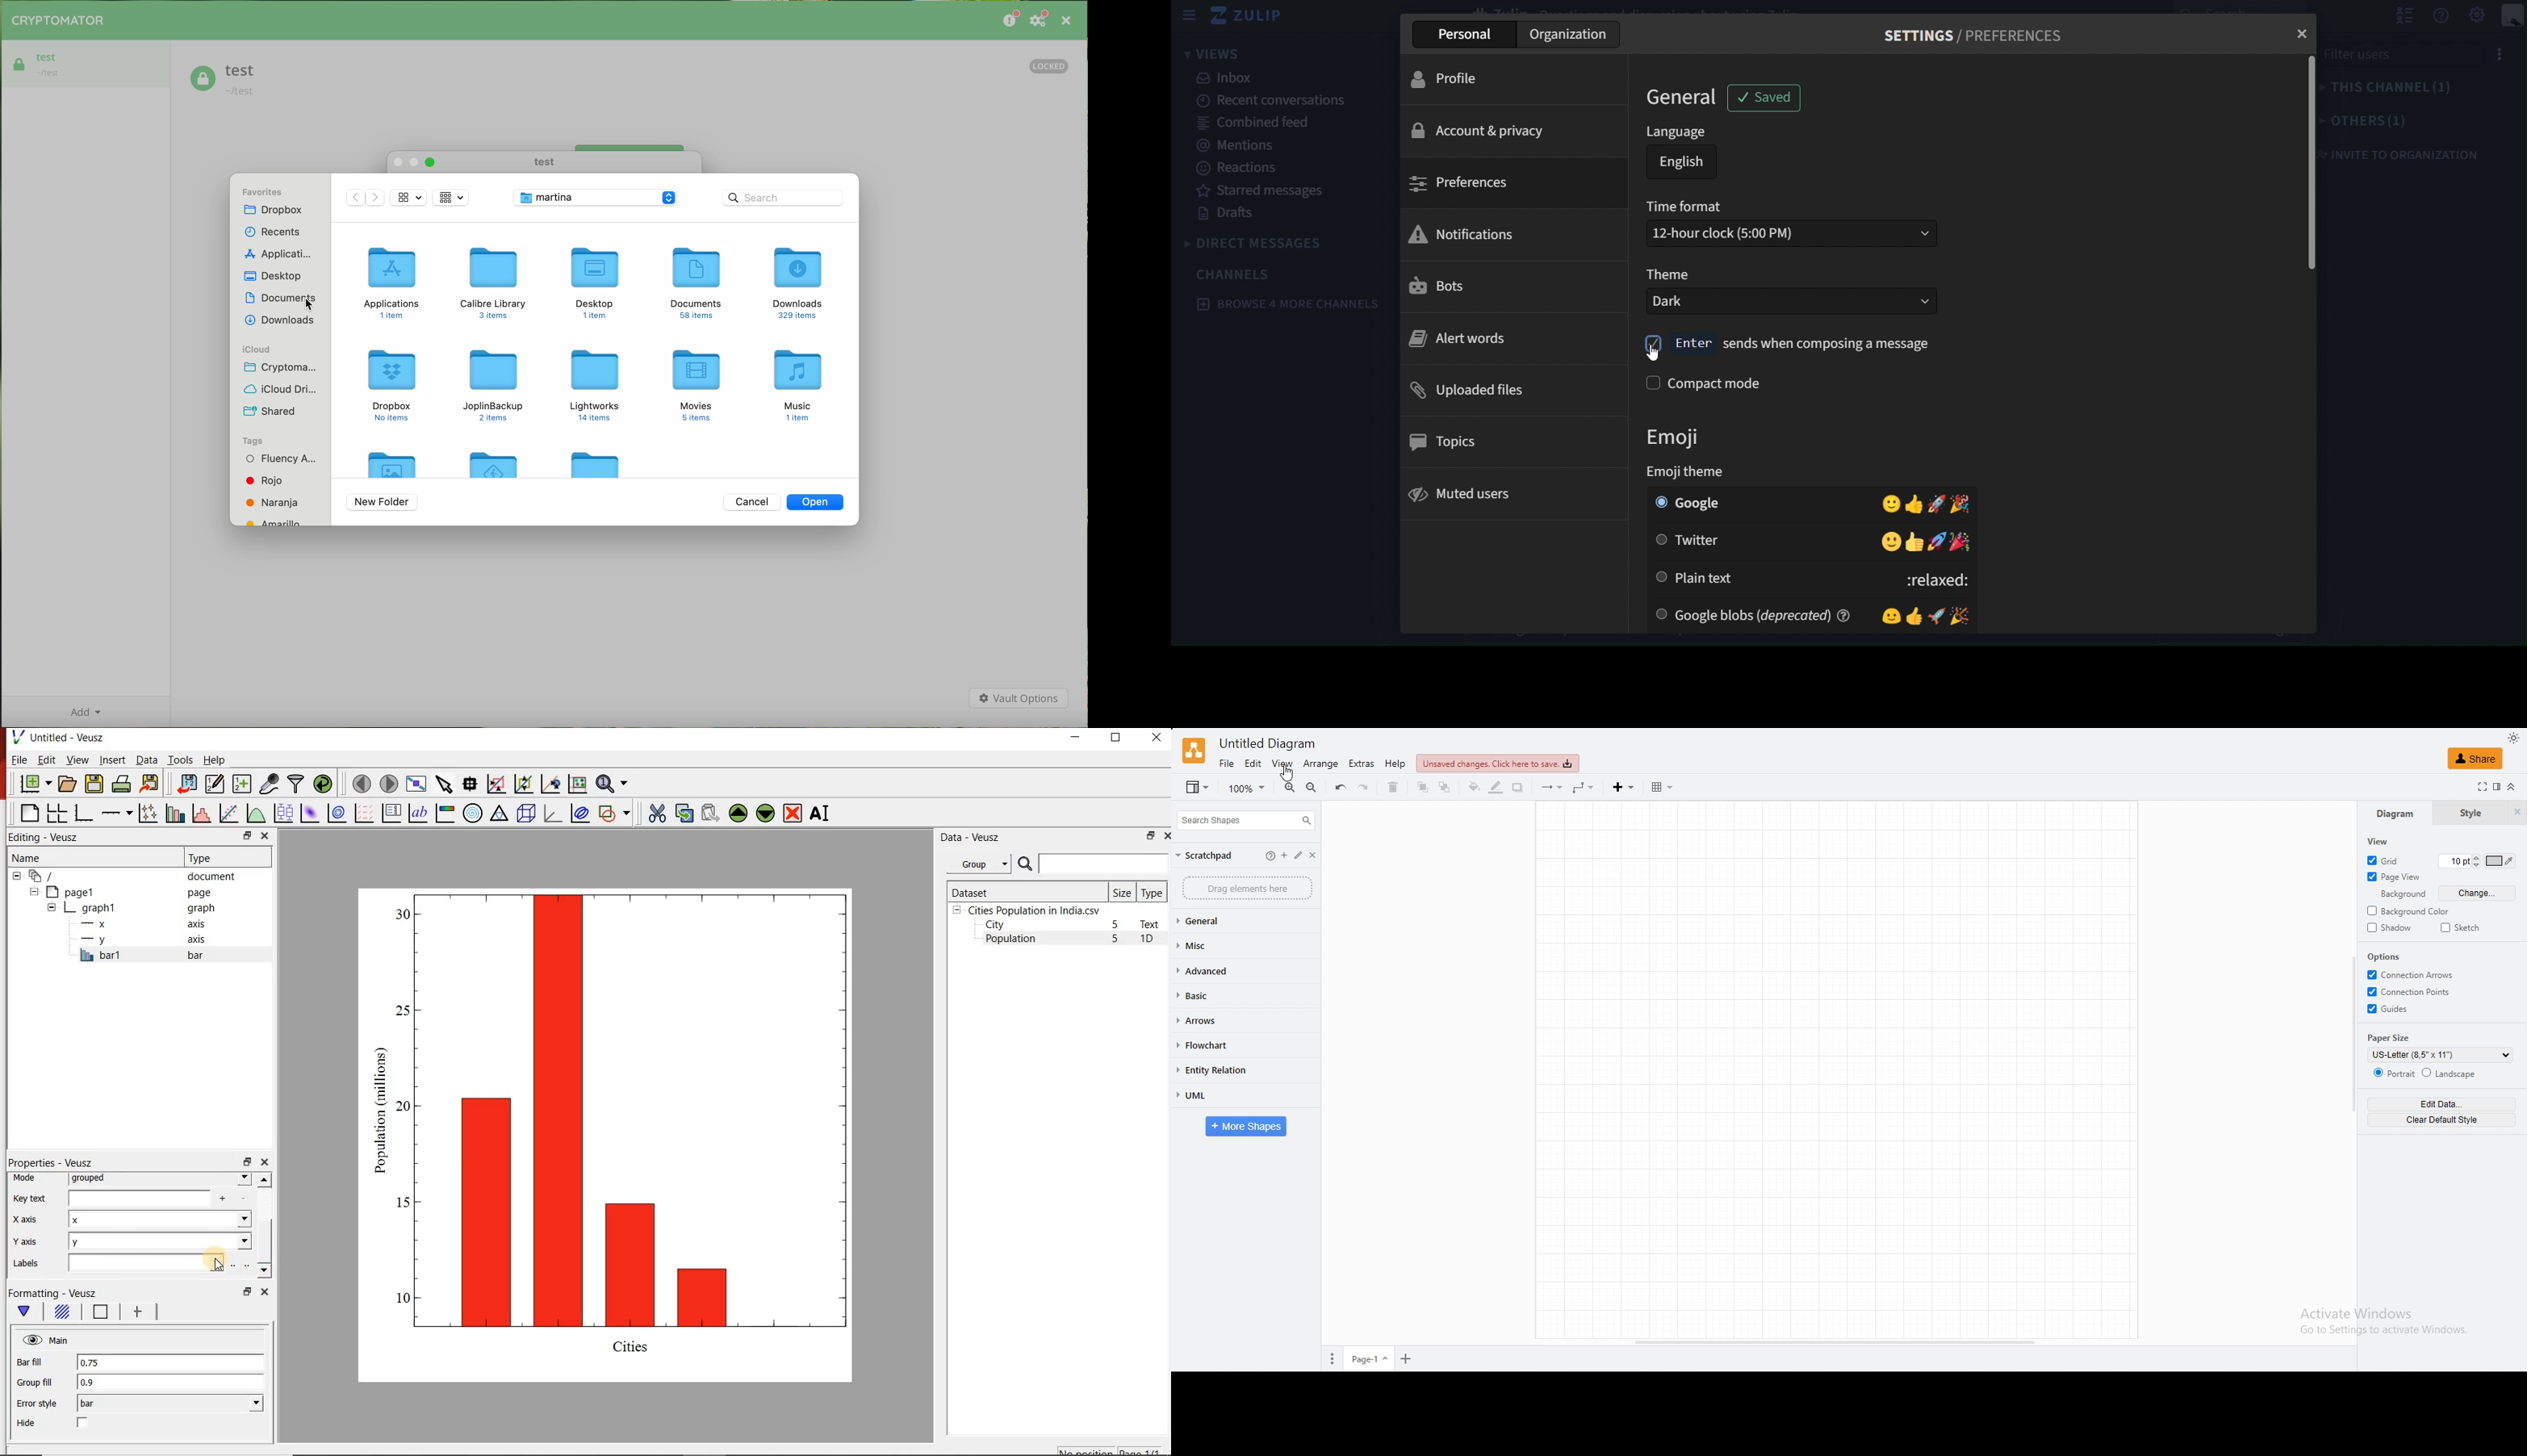  I want to click on draw area, so click(1836, 1069).